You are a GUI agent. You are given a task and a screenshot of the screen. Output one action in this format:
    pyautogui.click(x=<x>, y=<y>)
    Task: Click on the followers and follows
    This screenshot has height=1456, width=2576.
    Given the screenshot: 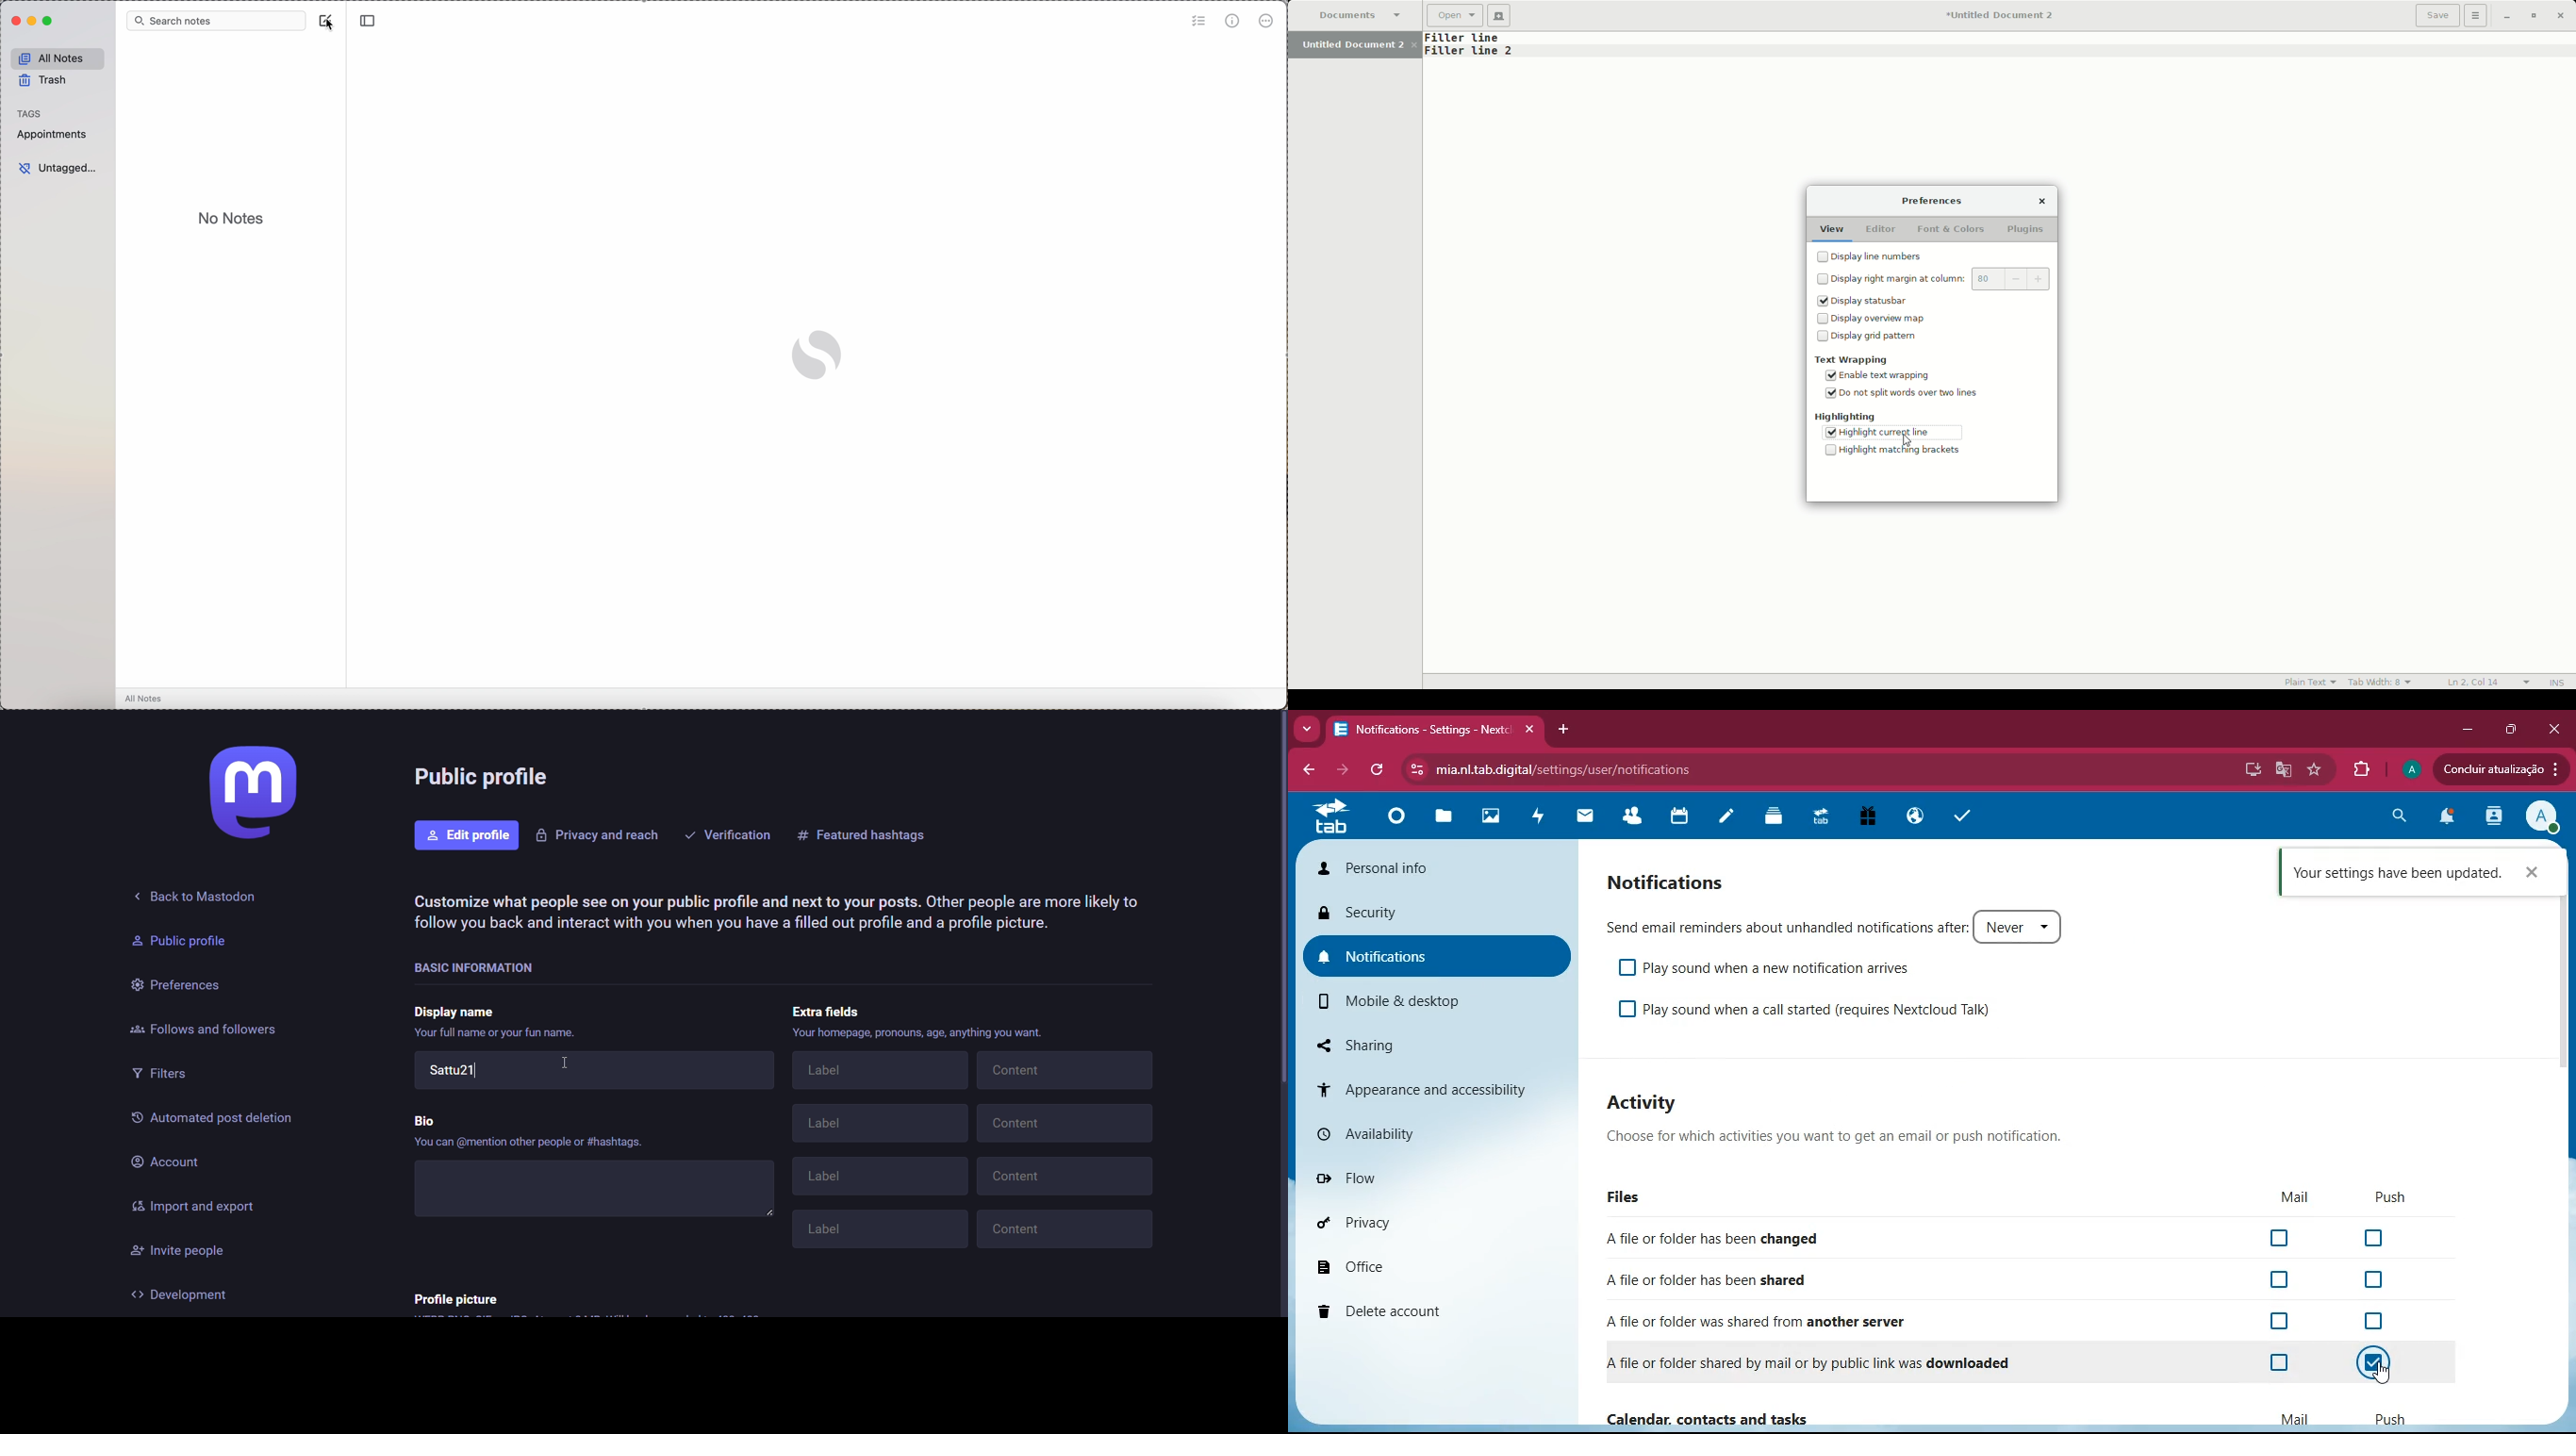 What is the action you would take?
    pyautogui.click(x=205, y=1028)
    